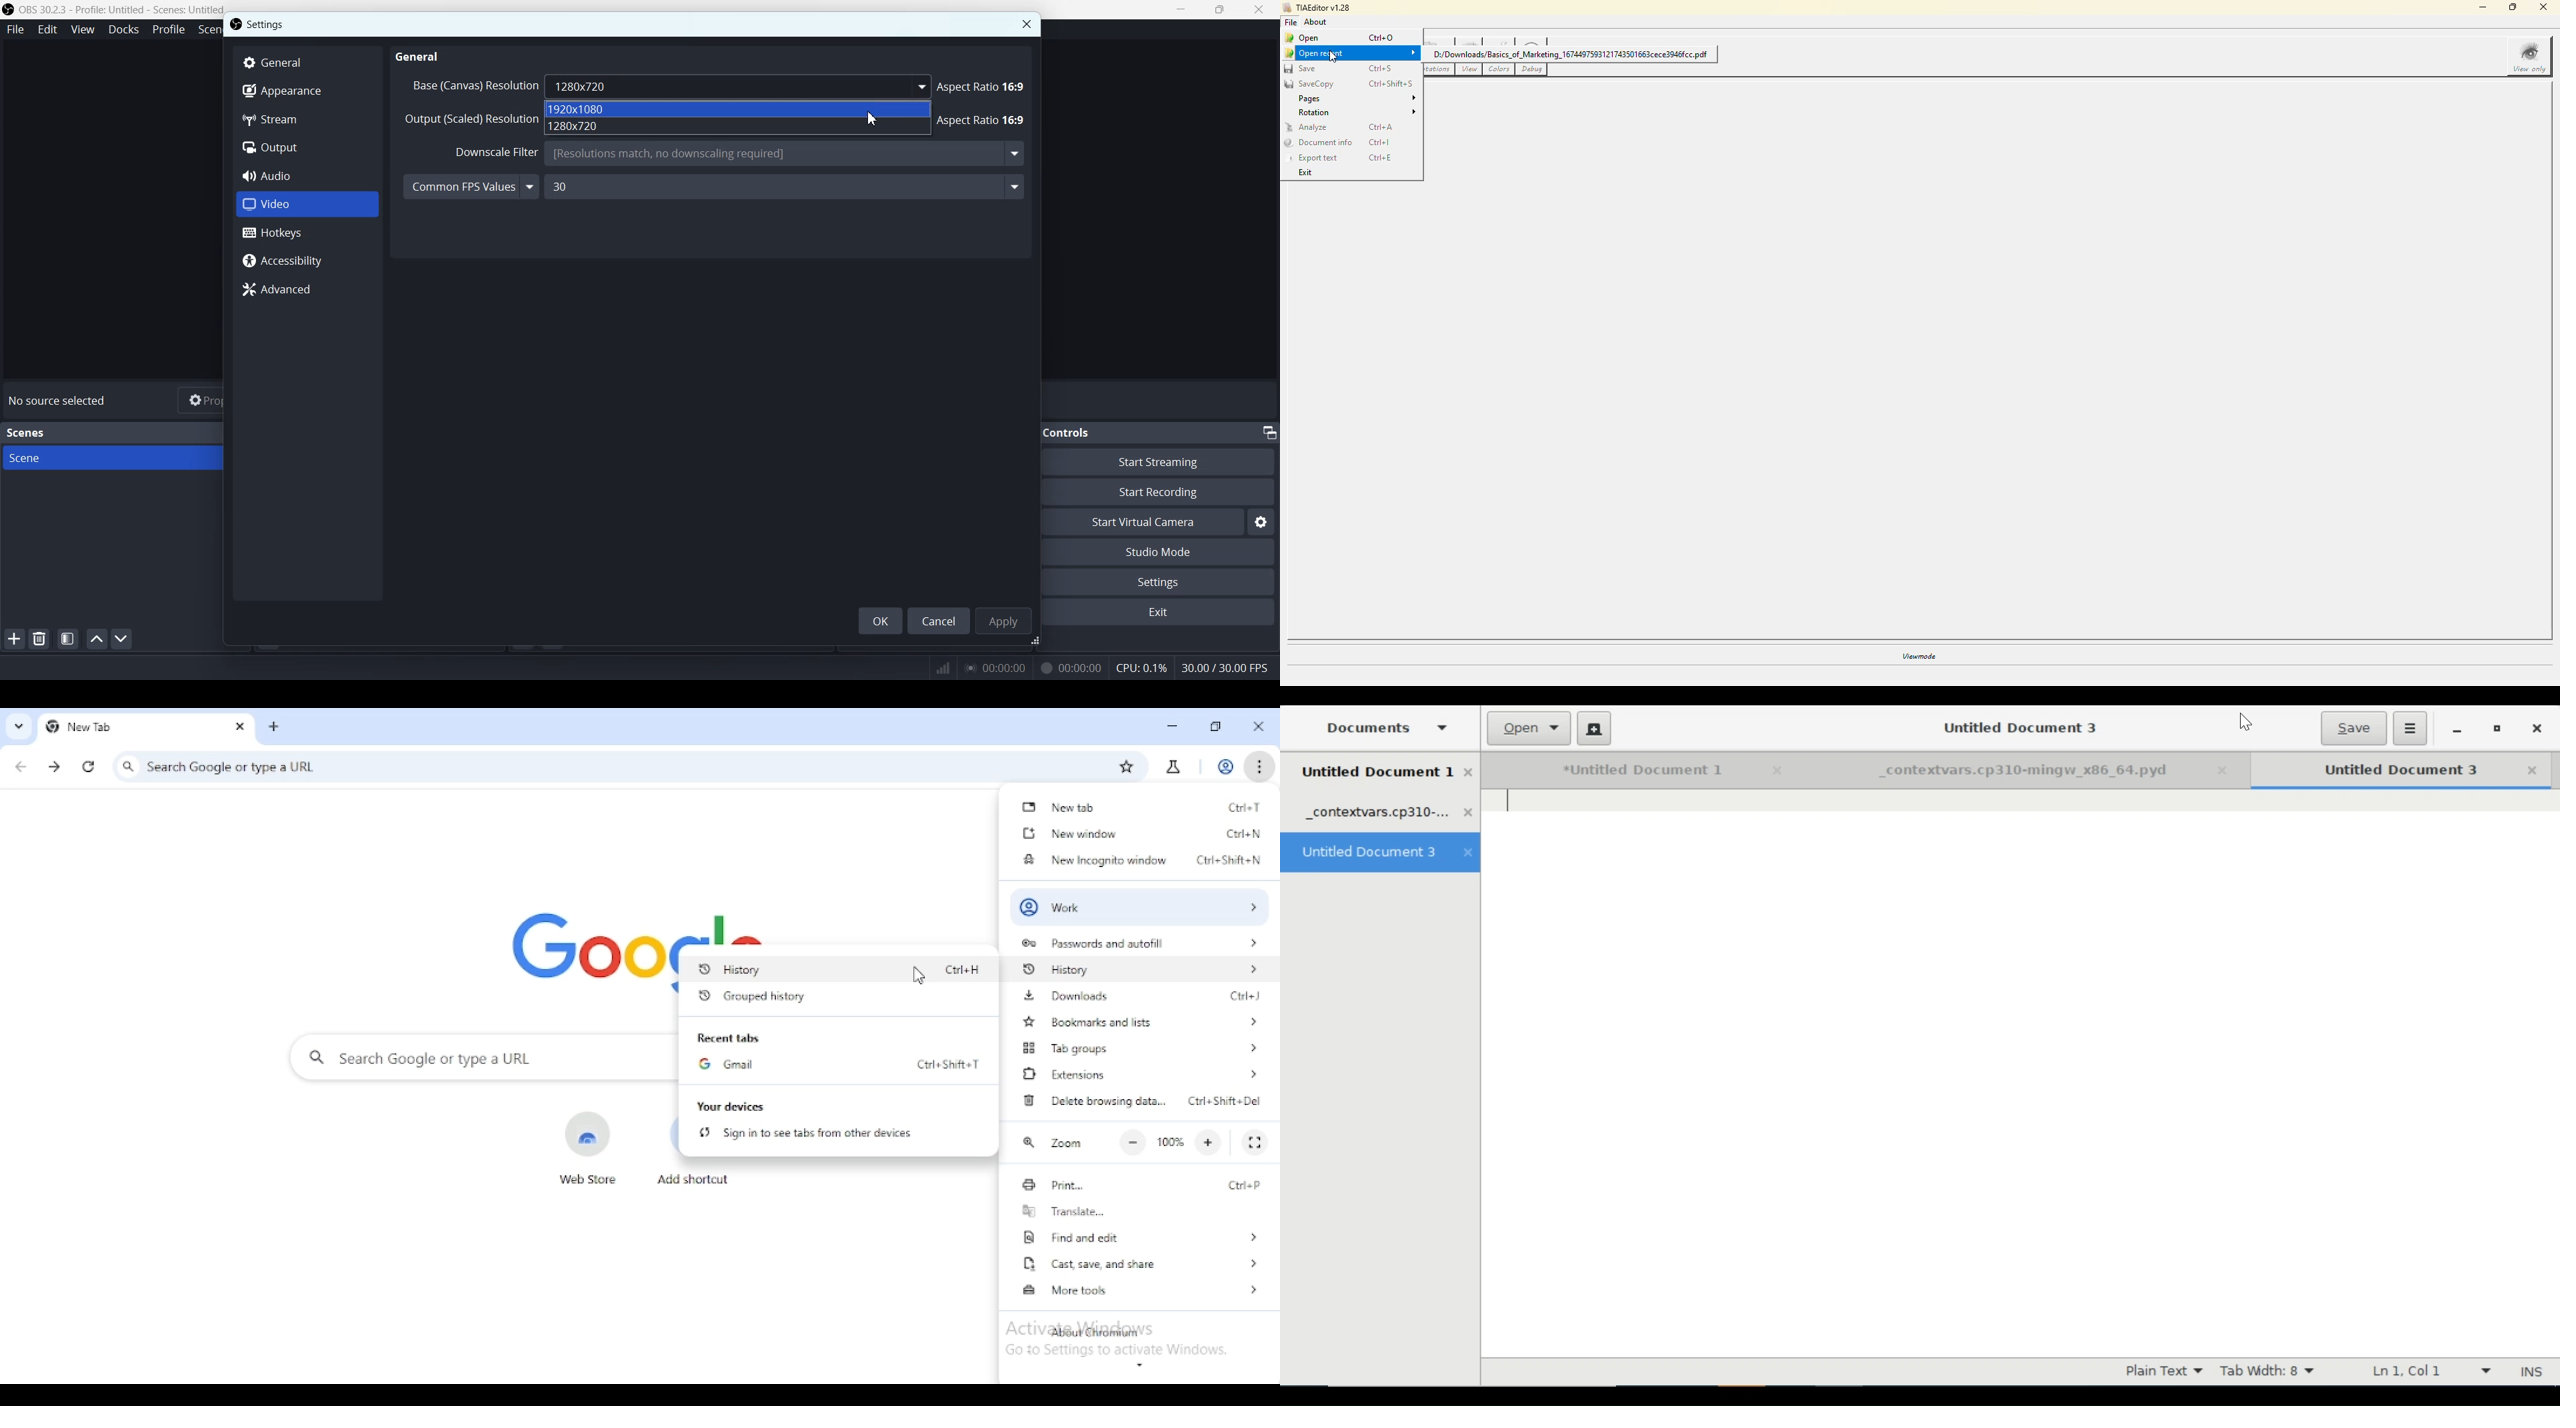 The image size is (2576, 1428). Describe the element at coordinates (1140, 907) in the screenshot. I see `profile` at that location.